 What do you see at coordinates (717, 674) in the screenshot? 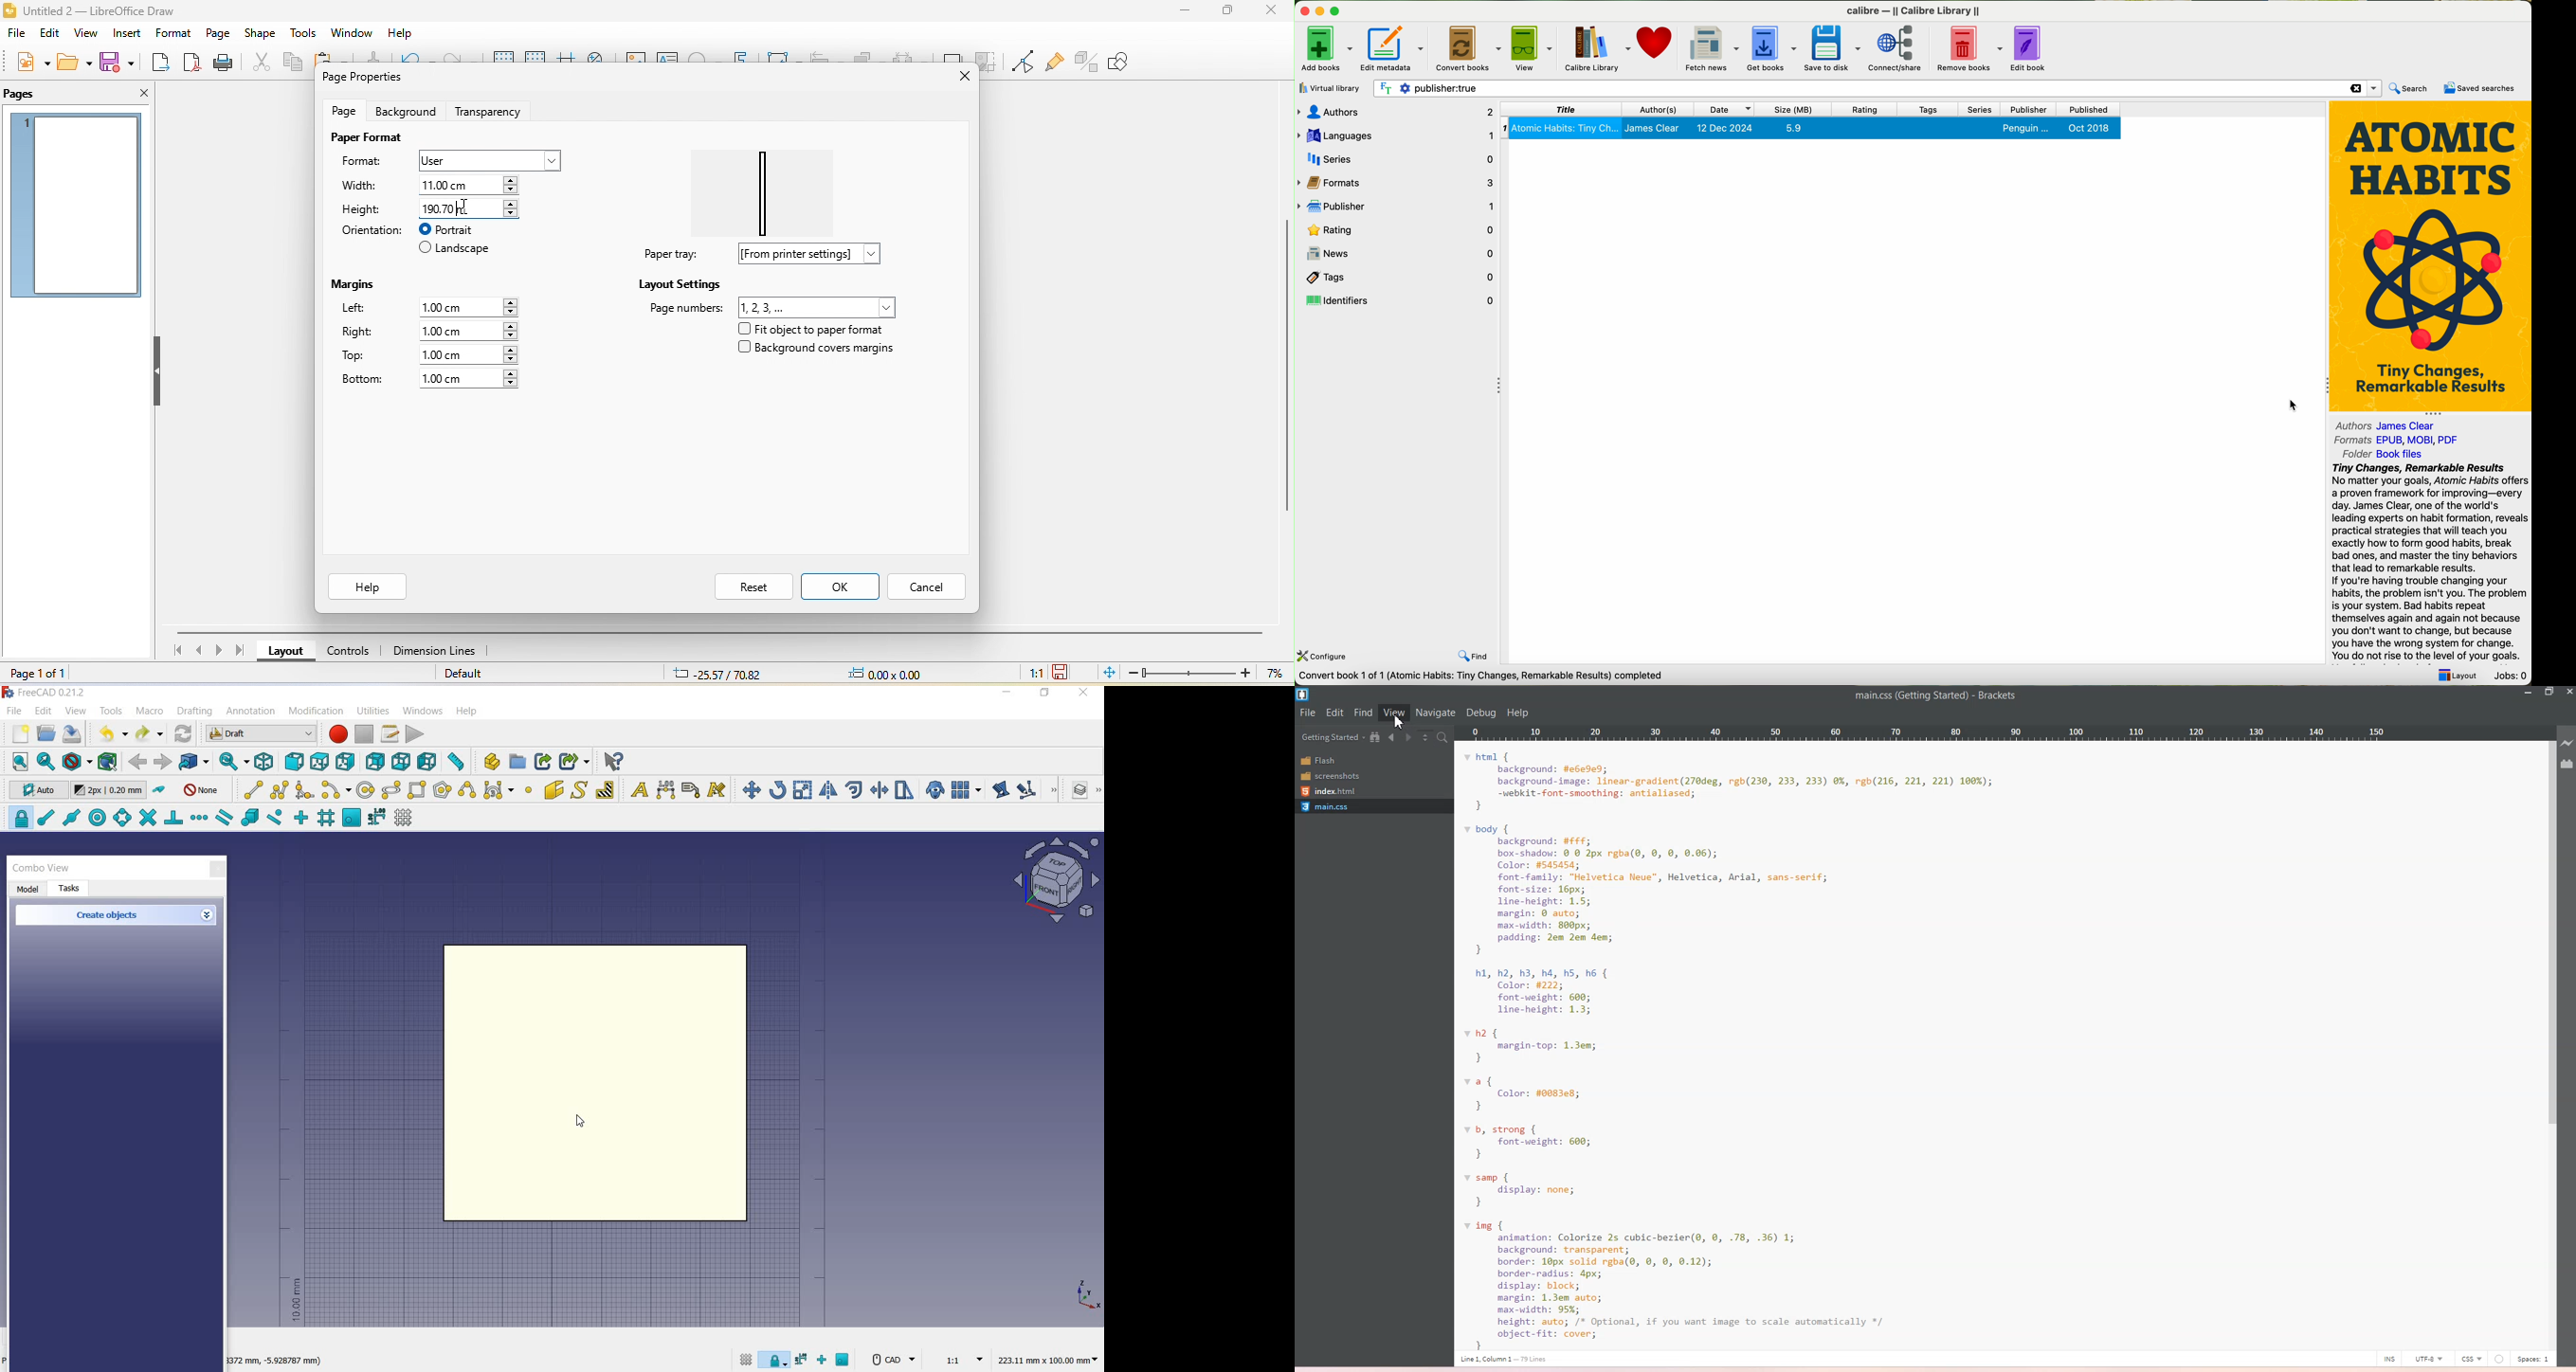
I see `25.57/70.82` at bounding box center [717, 674].